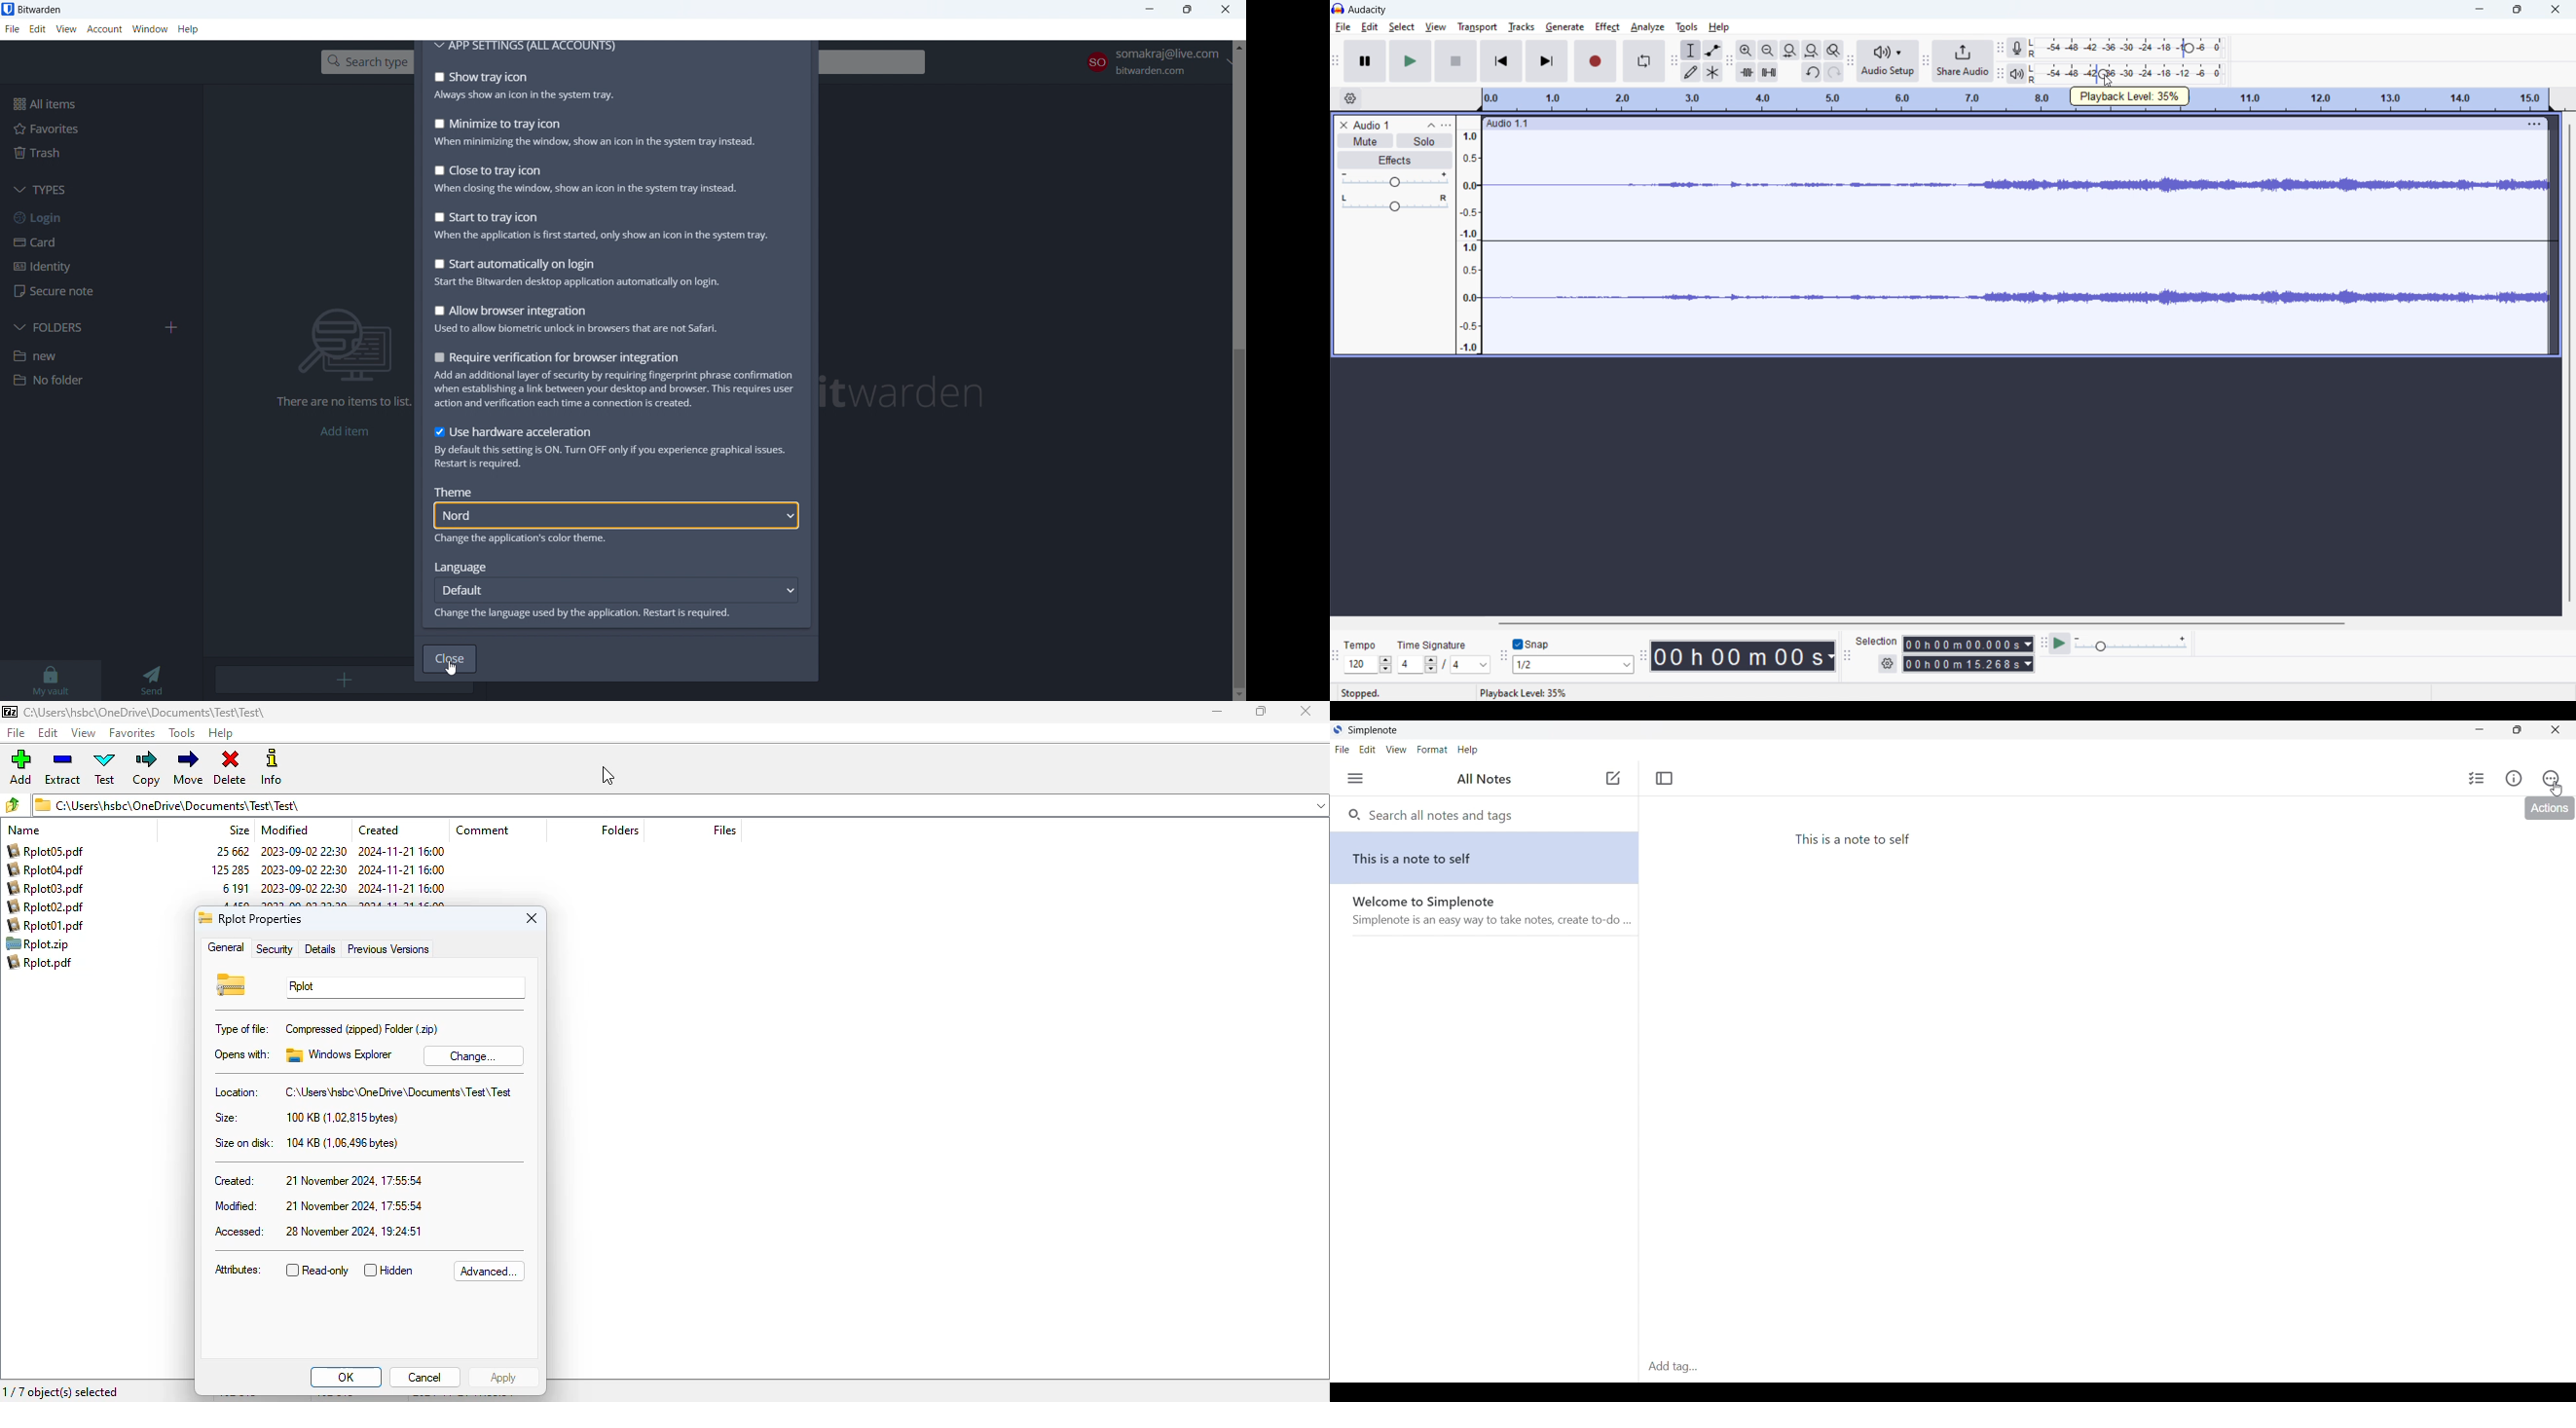 The height and width of the screenshot is (1428, 2576). What do you see at coordinates (239, 1271) in the screenshot?
I see `attributes` at bounding box center [239, 1271].